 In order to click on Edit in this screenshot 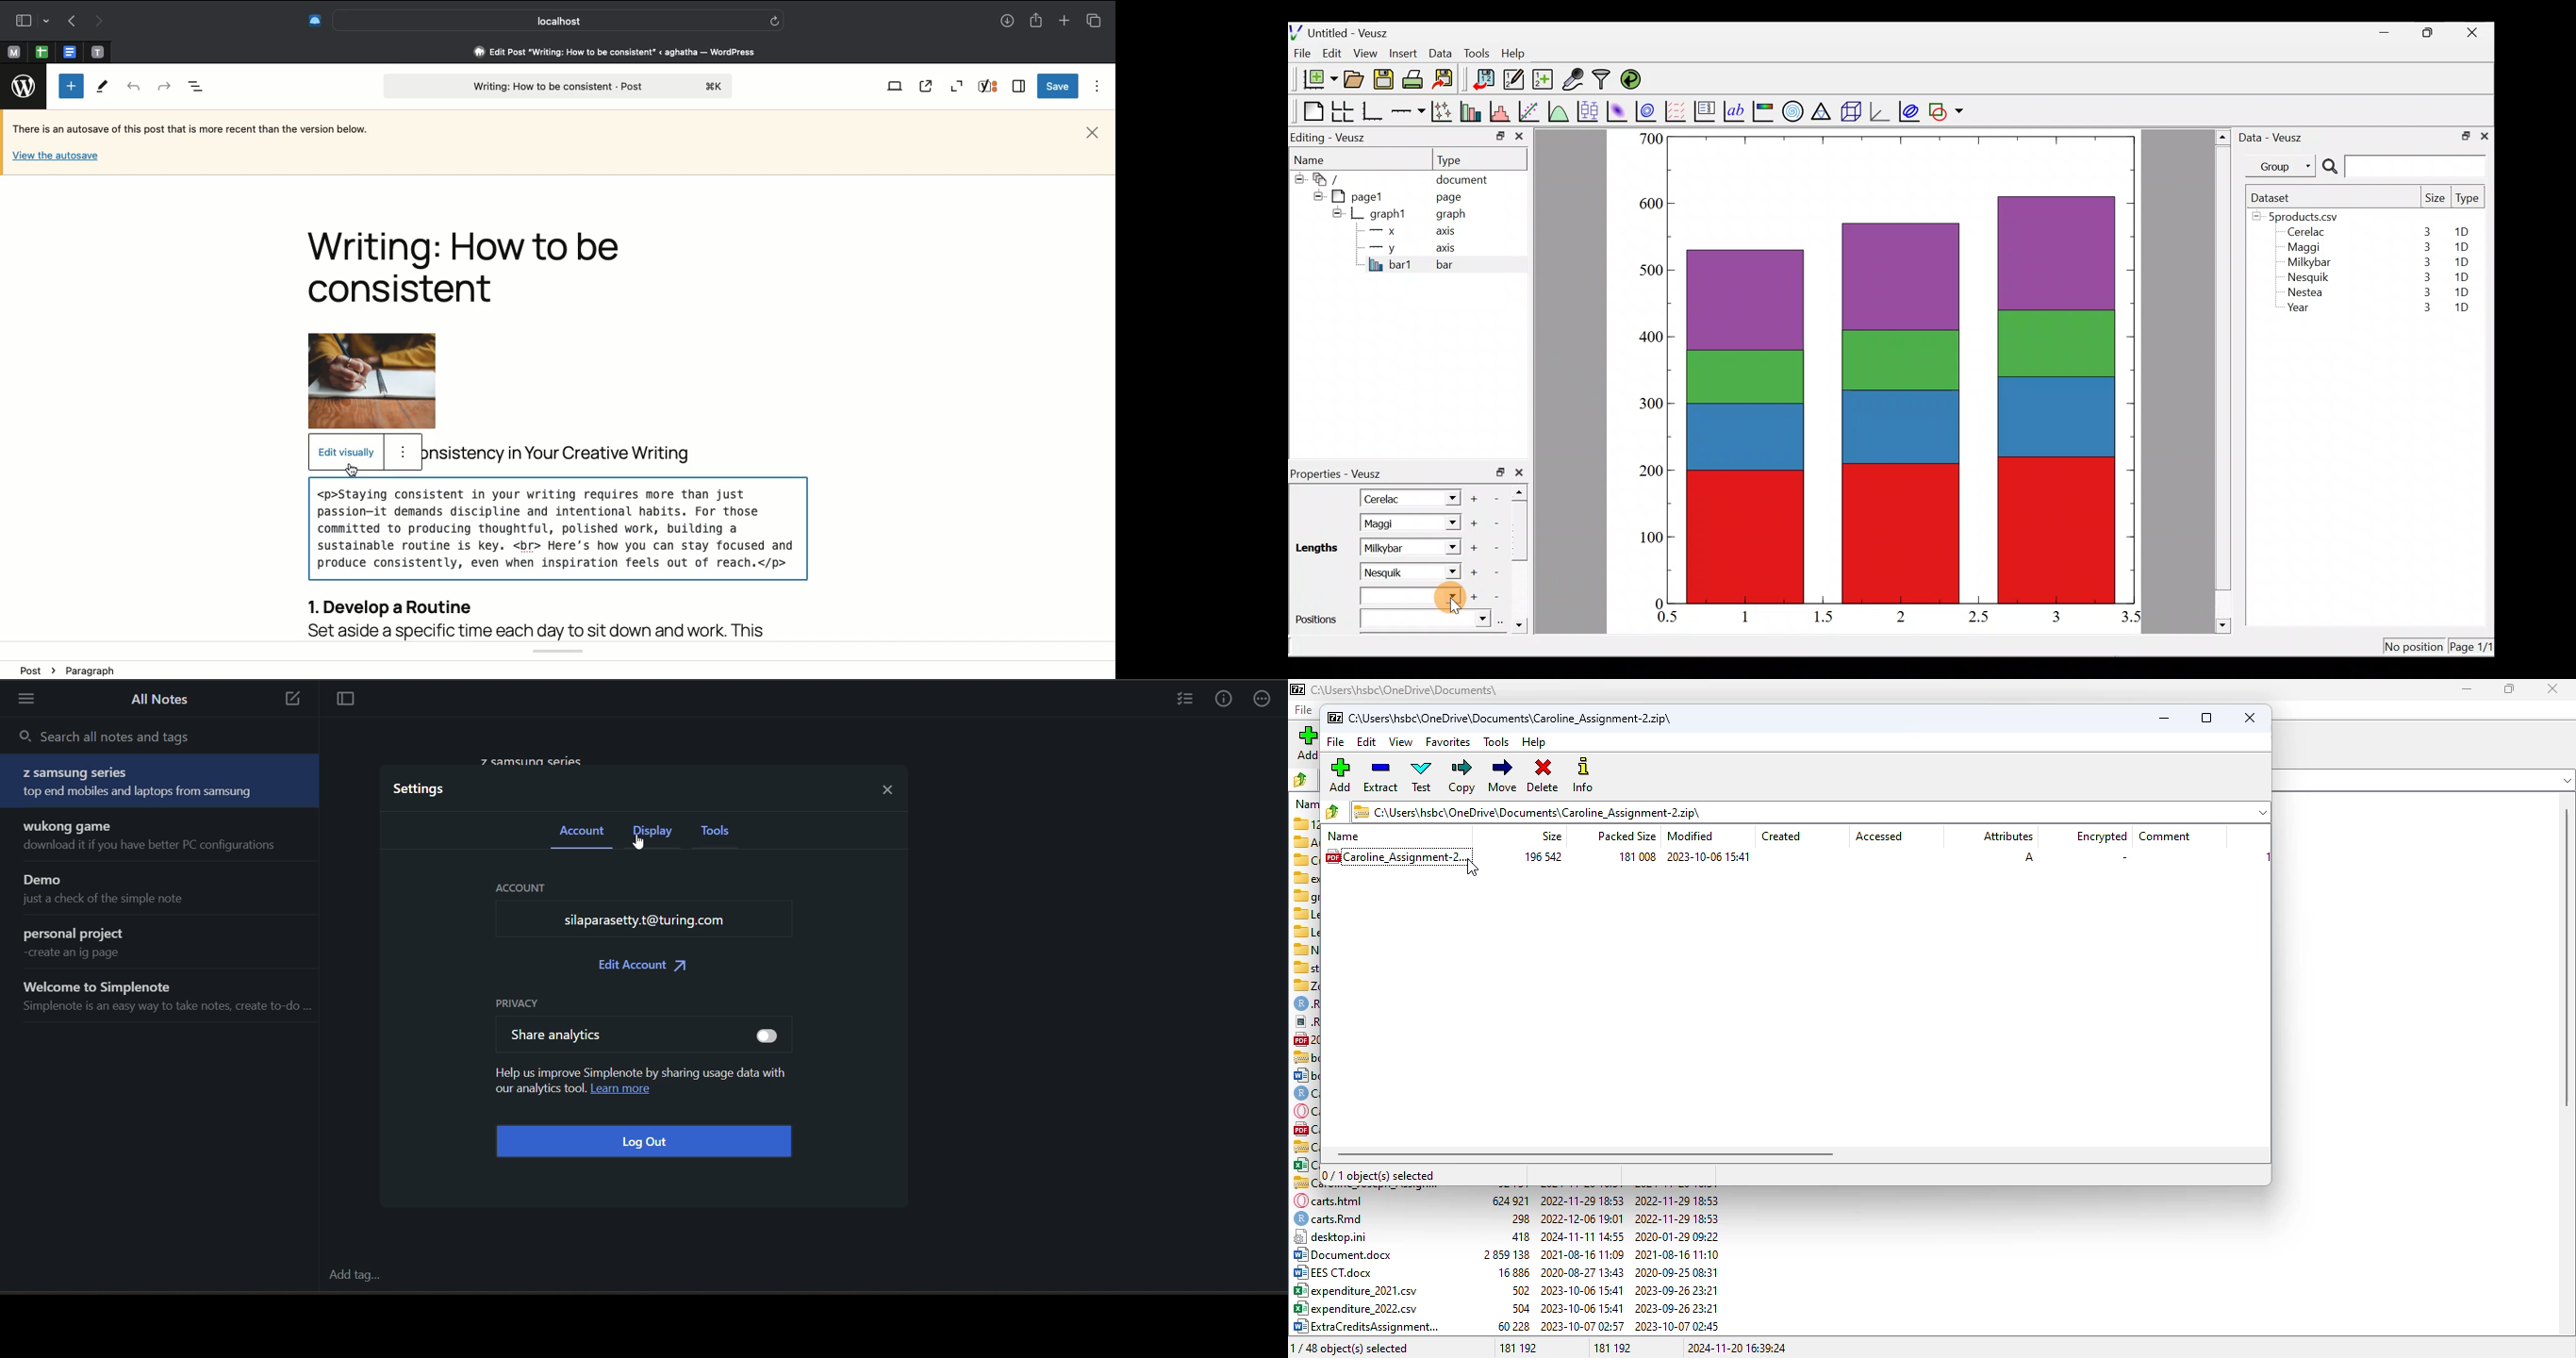, I will do `click(1332, 52)`.